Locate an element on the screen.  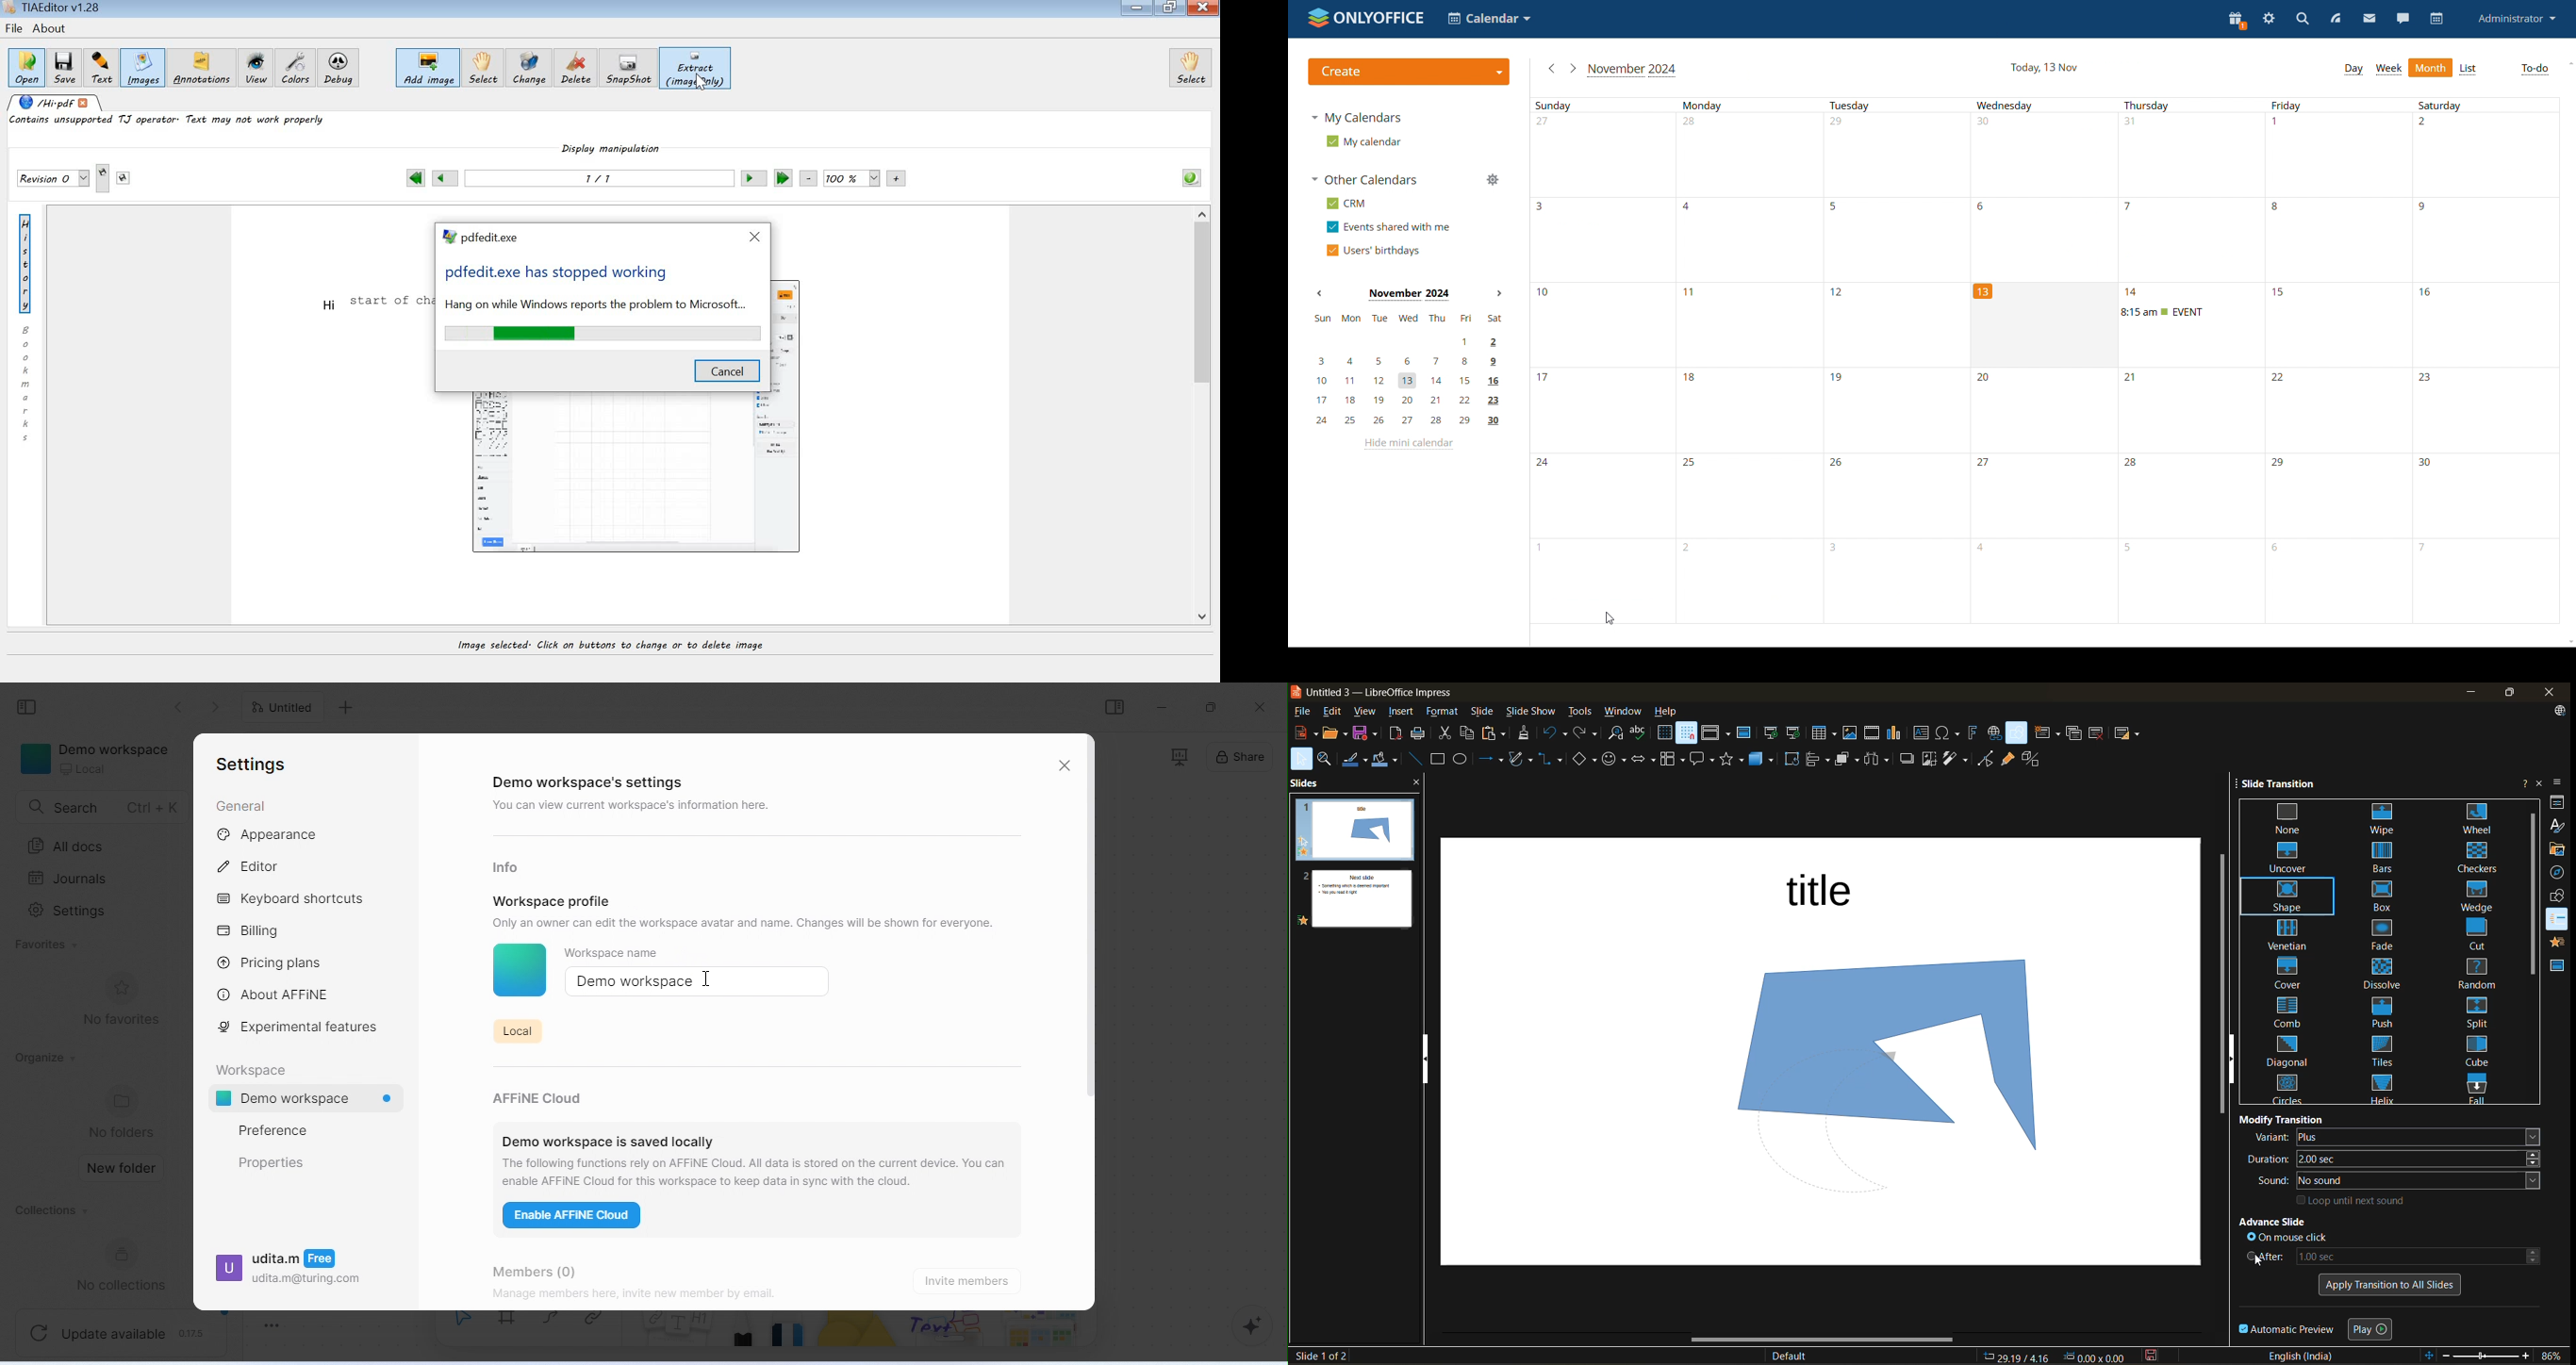
animation is located at coordinates (2558, 920).